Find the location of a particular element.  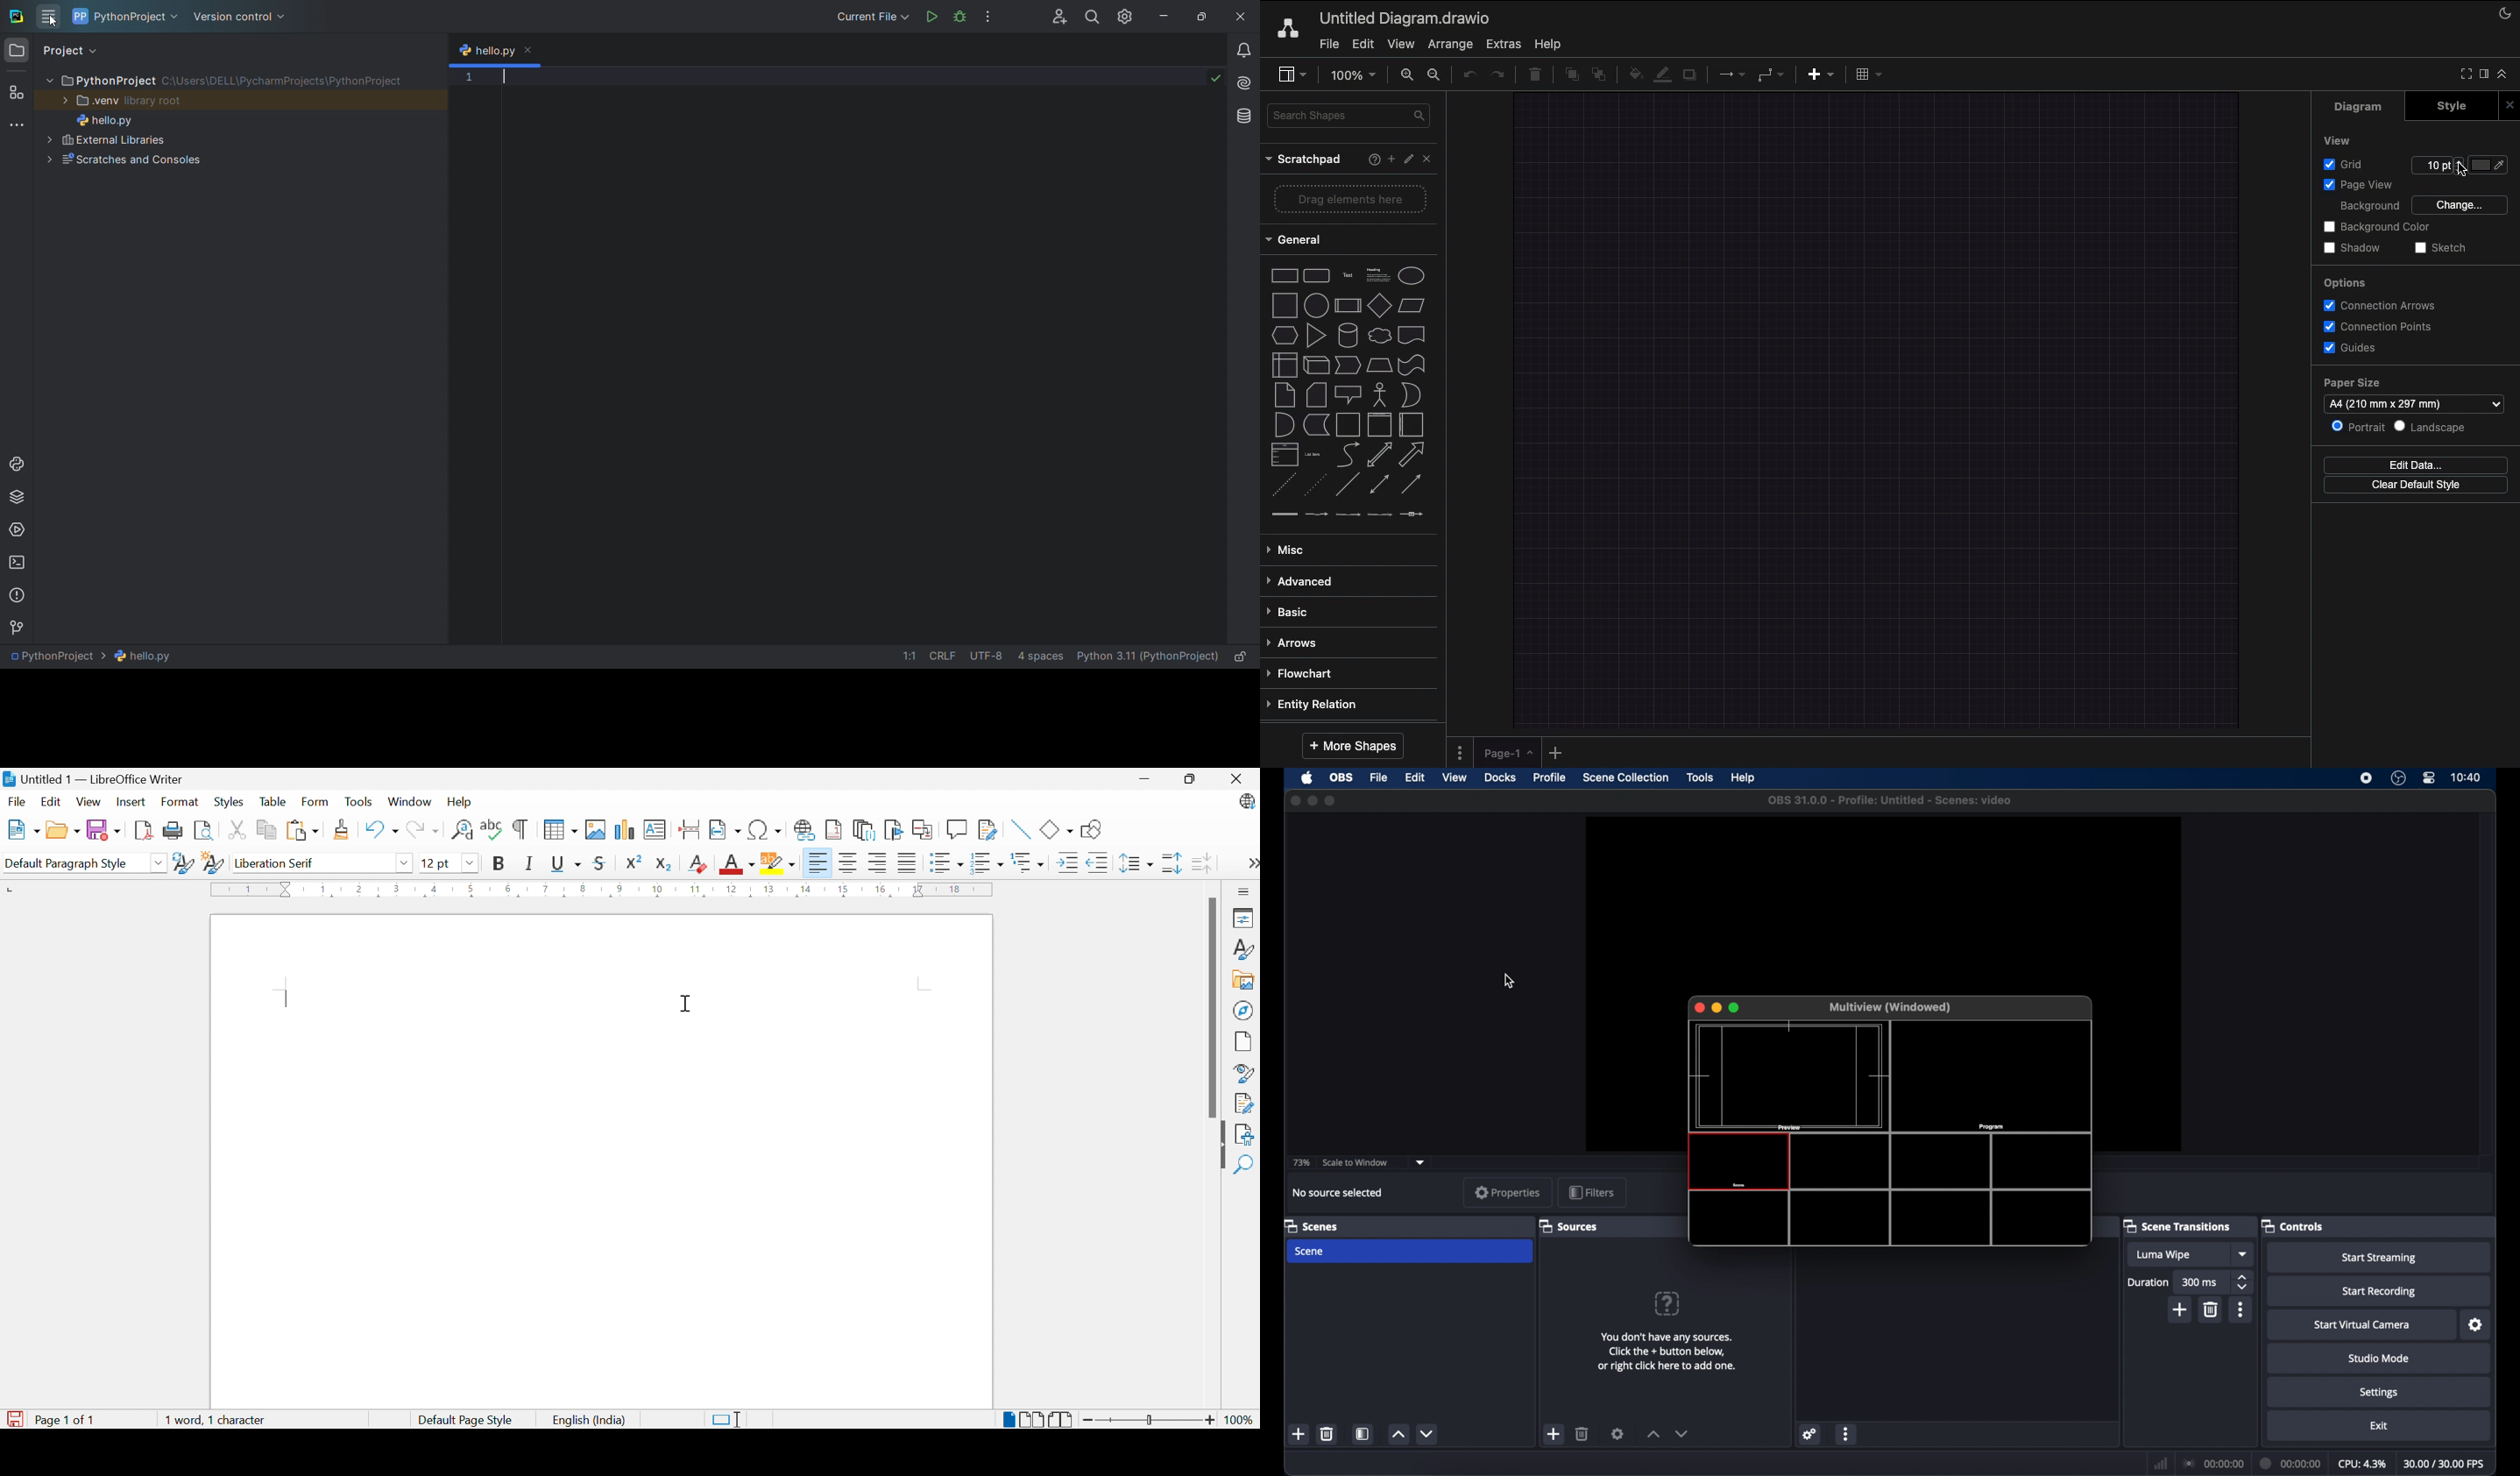

300 ms is located at coordinates (2201, 1282).